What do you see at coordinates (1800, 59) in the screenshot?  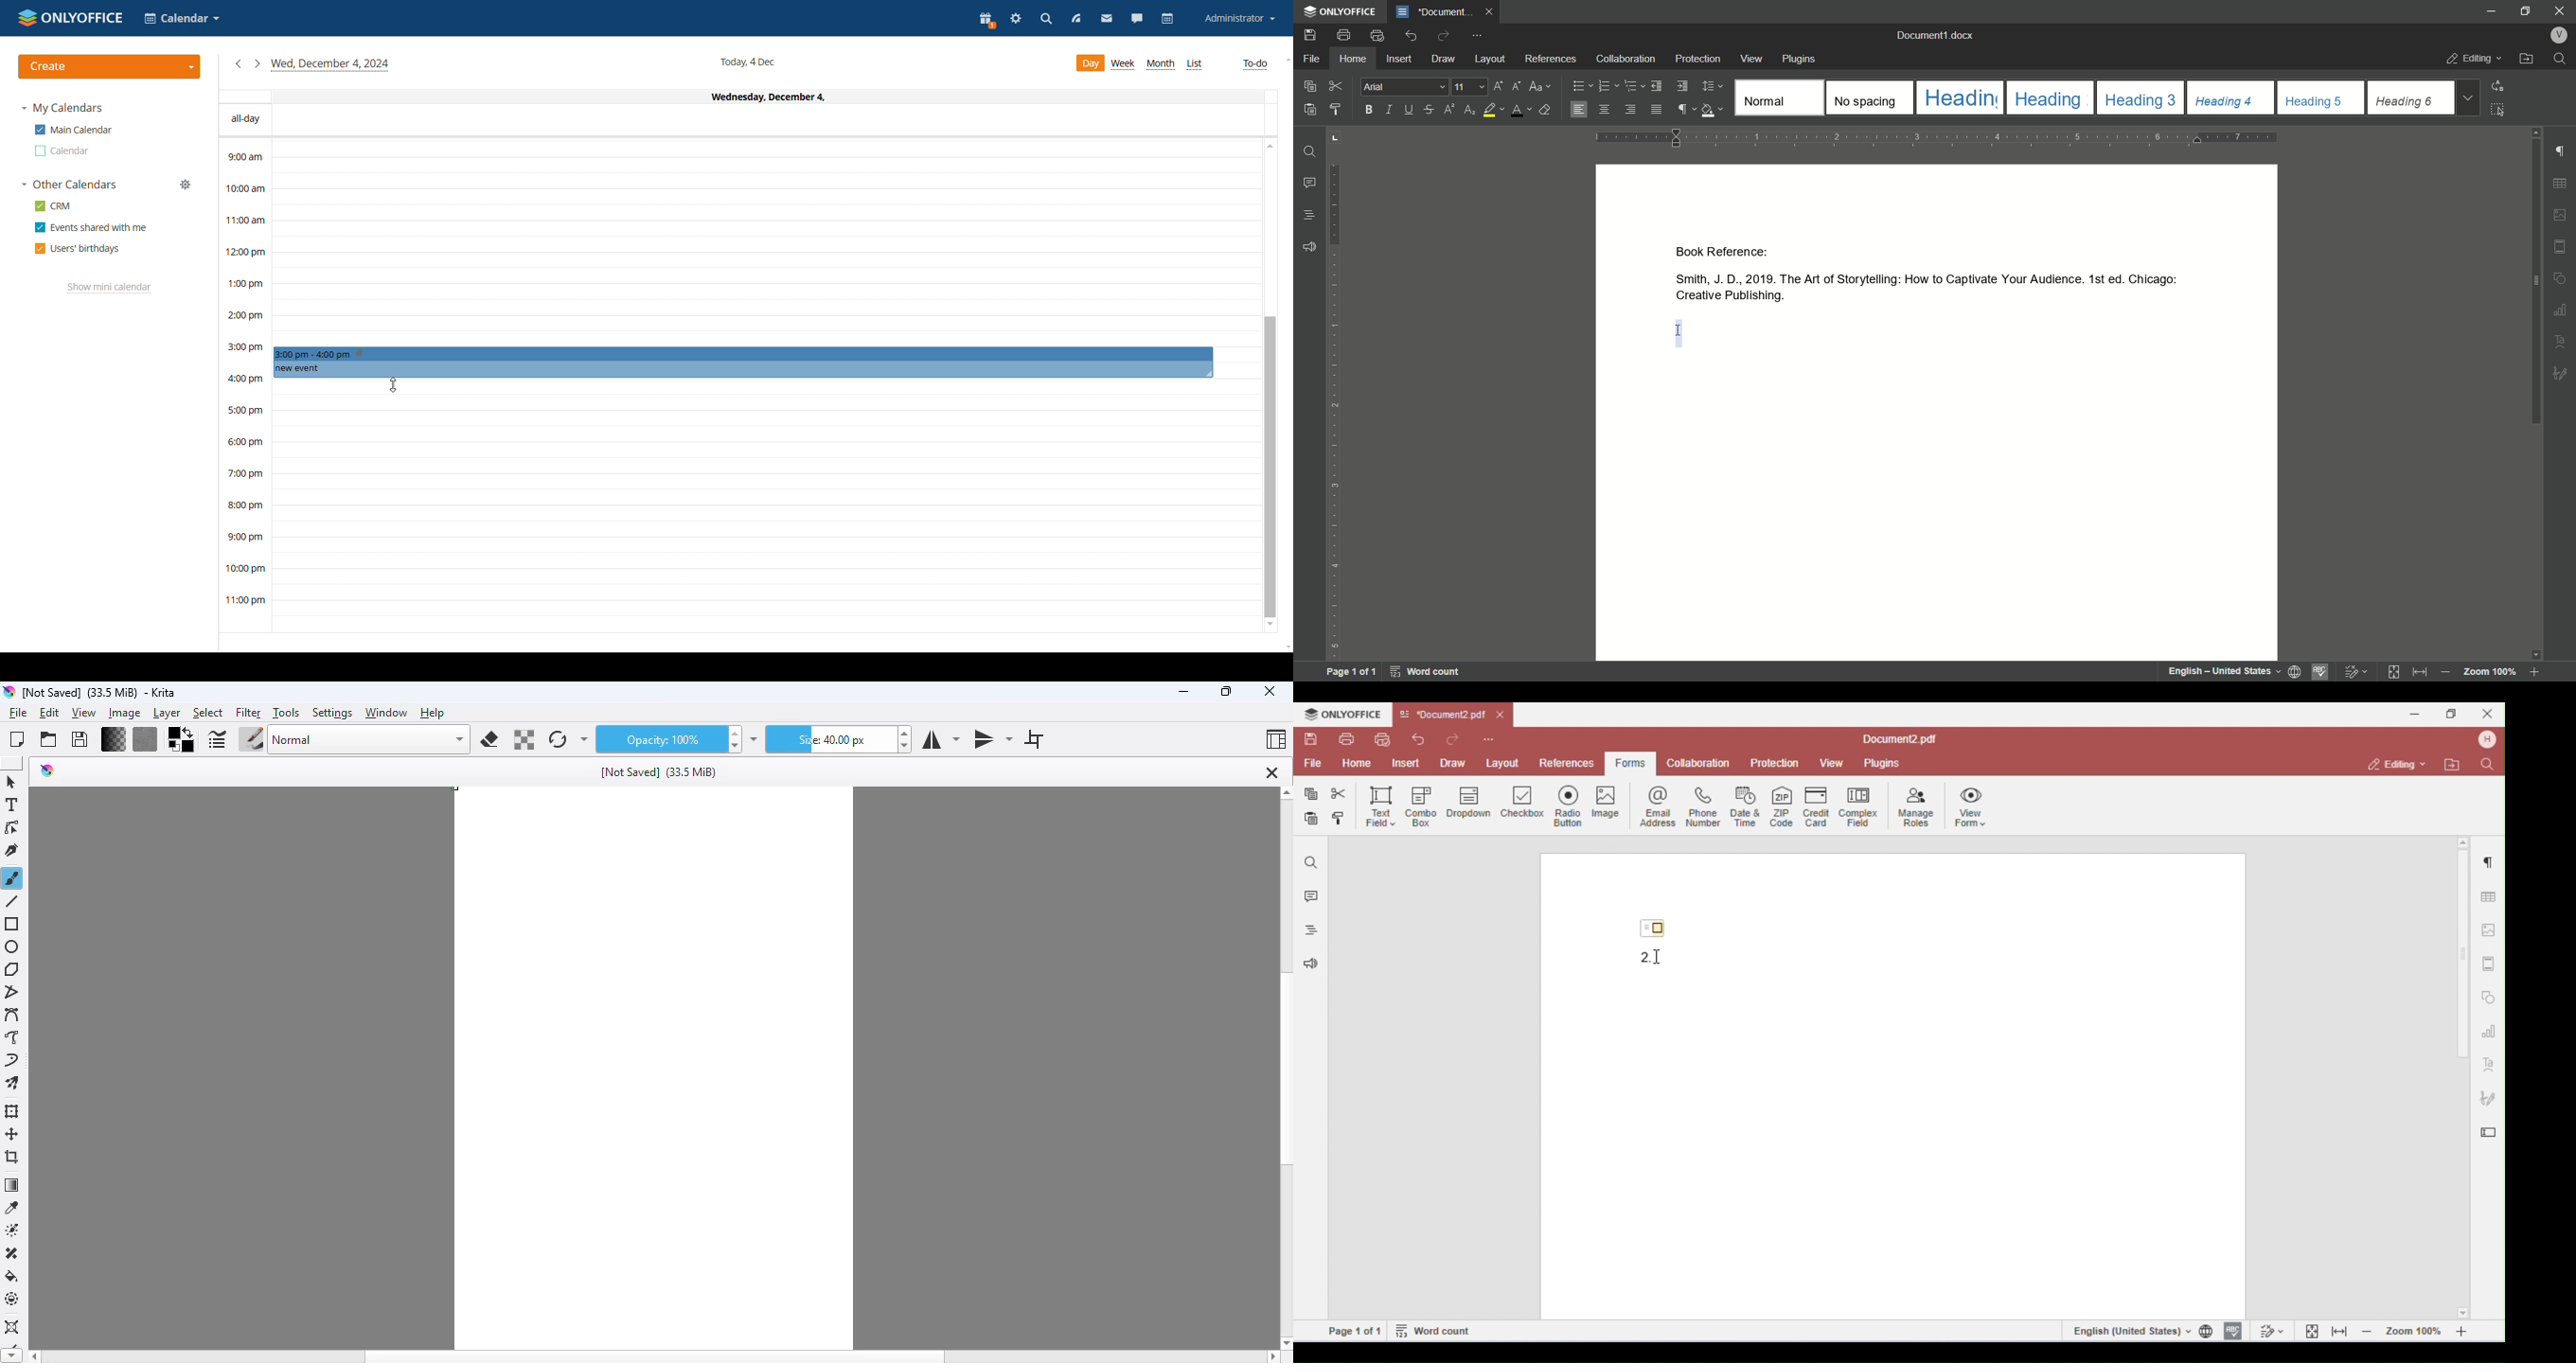 I see `plugins` at bounding box center [1800, 59].